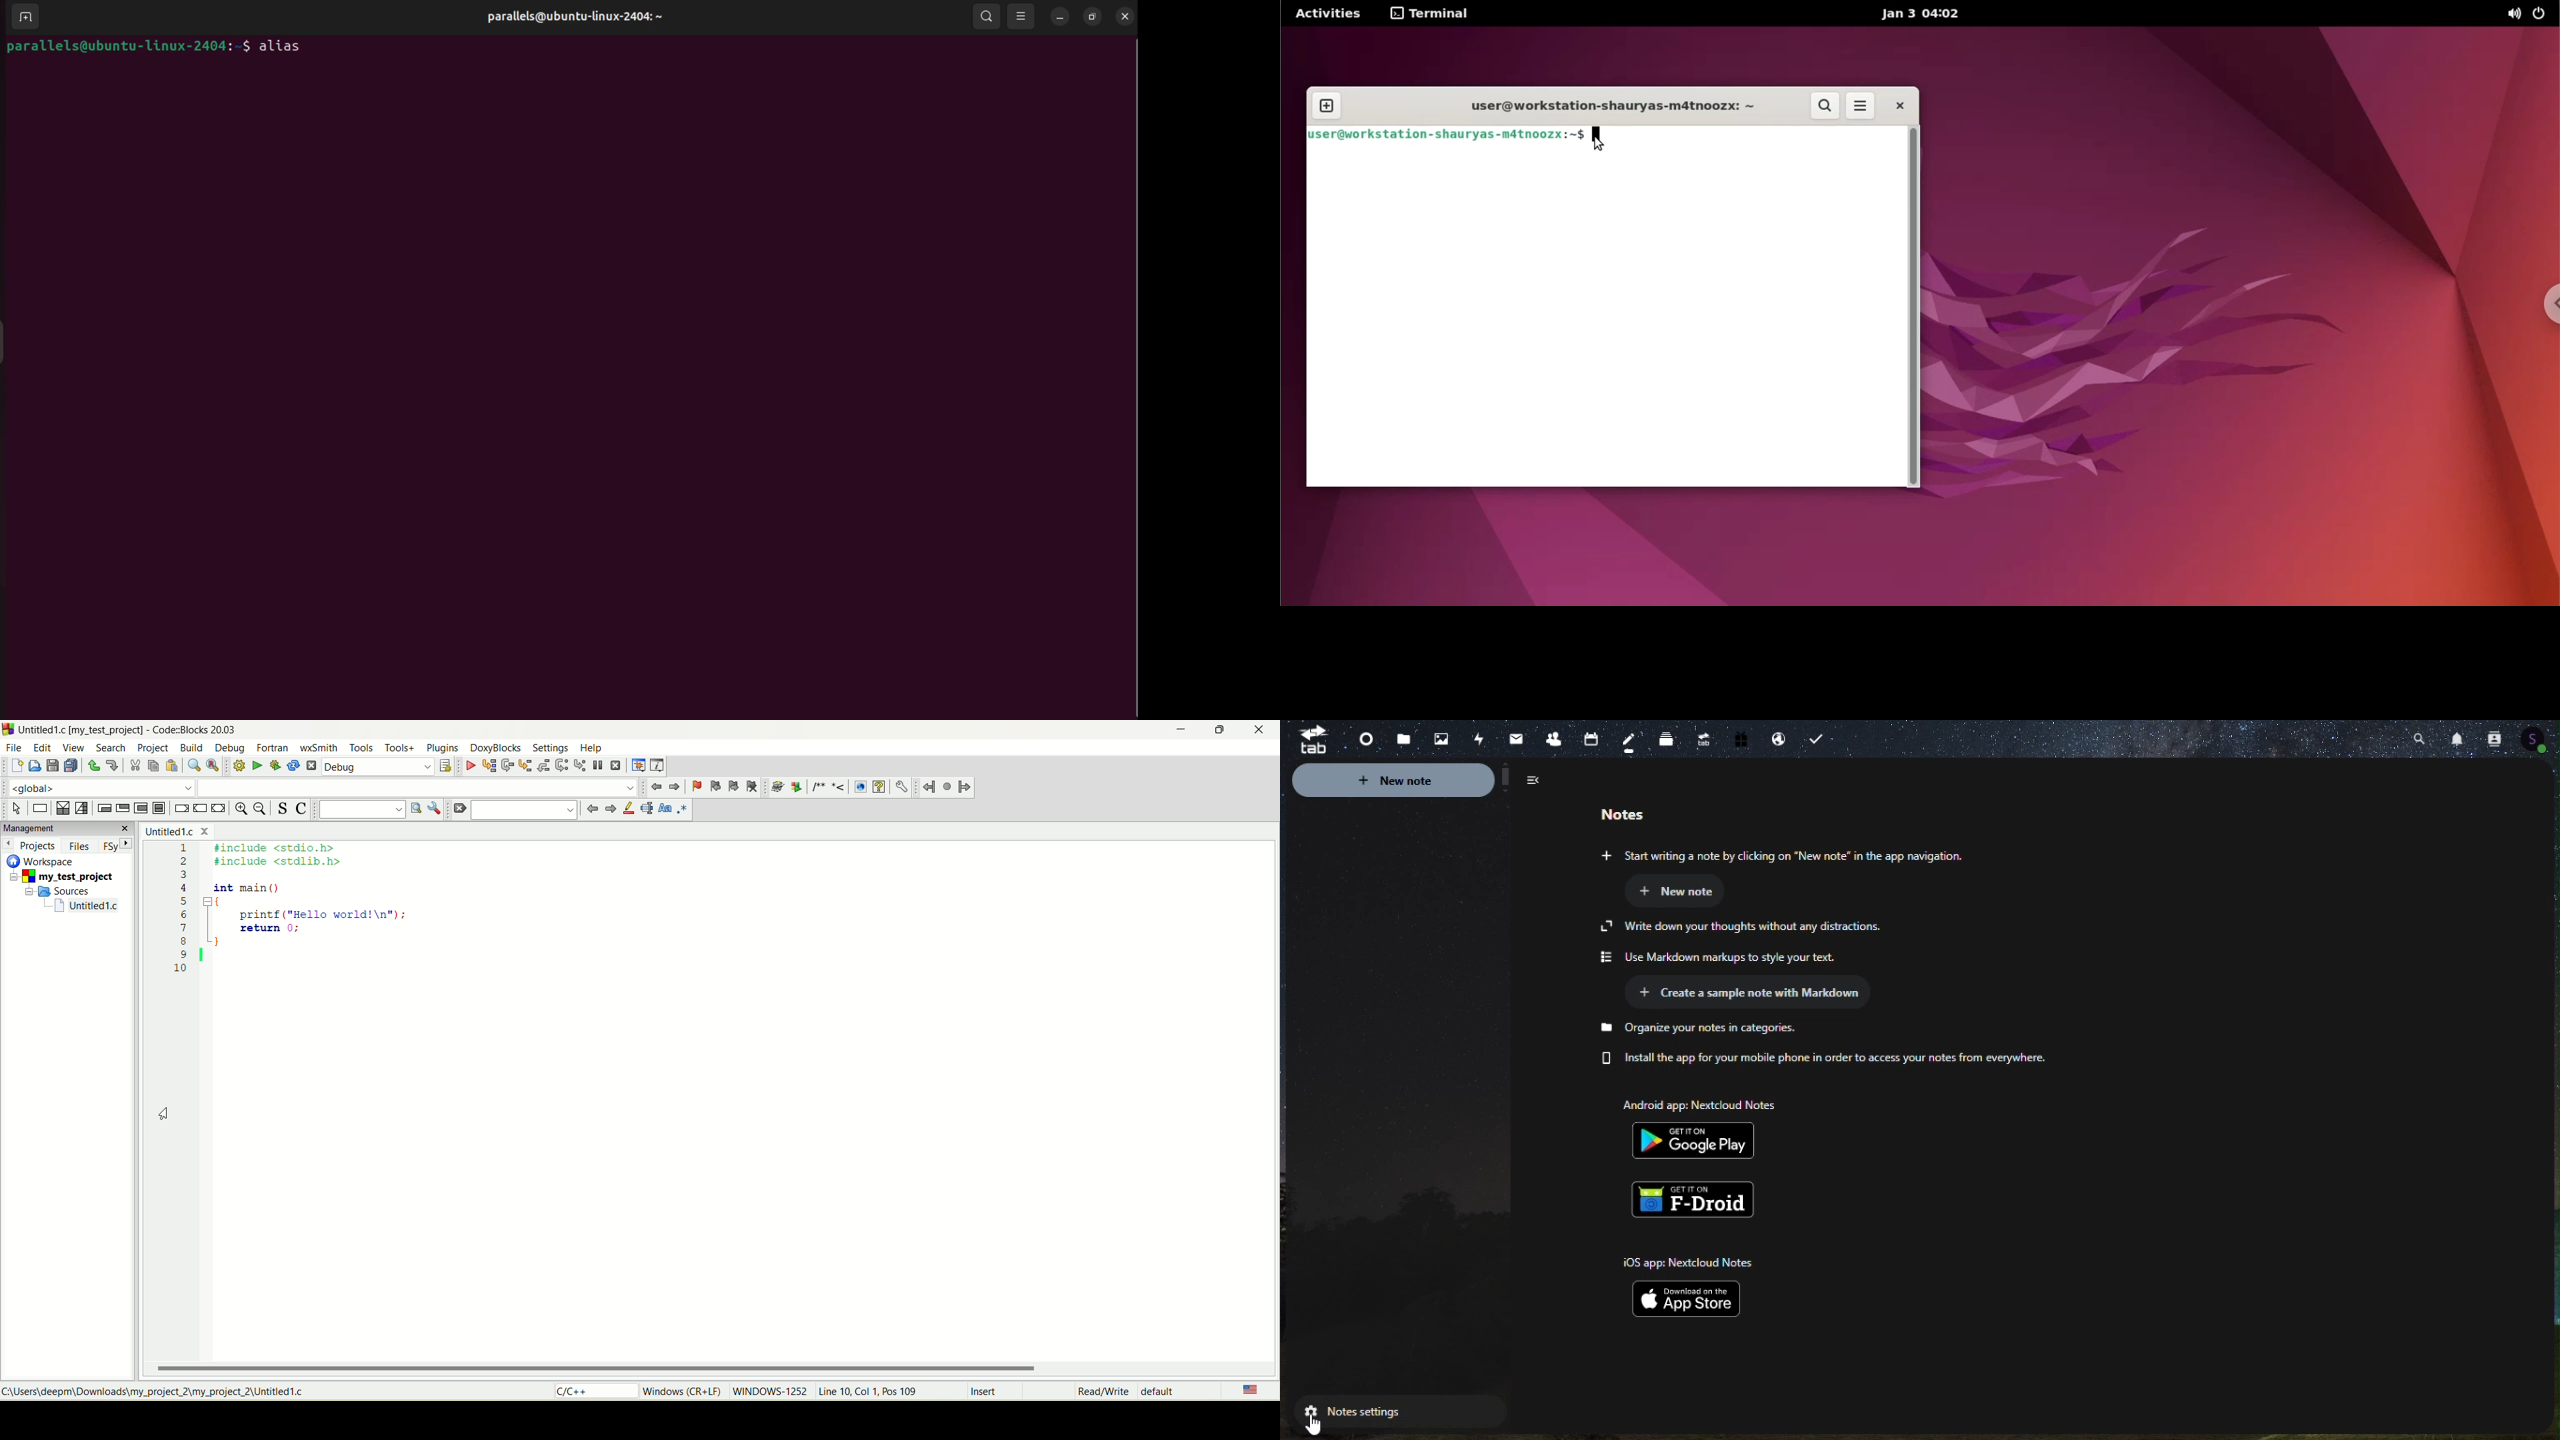  What do you see at coordinates (59, 893) in the screenshot?
I see `sources` at bounding box center [59, 893].